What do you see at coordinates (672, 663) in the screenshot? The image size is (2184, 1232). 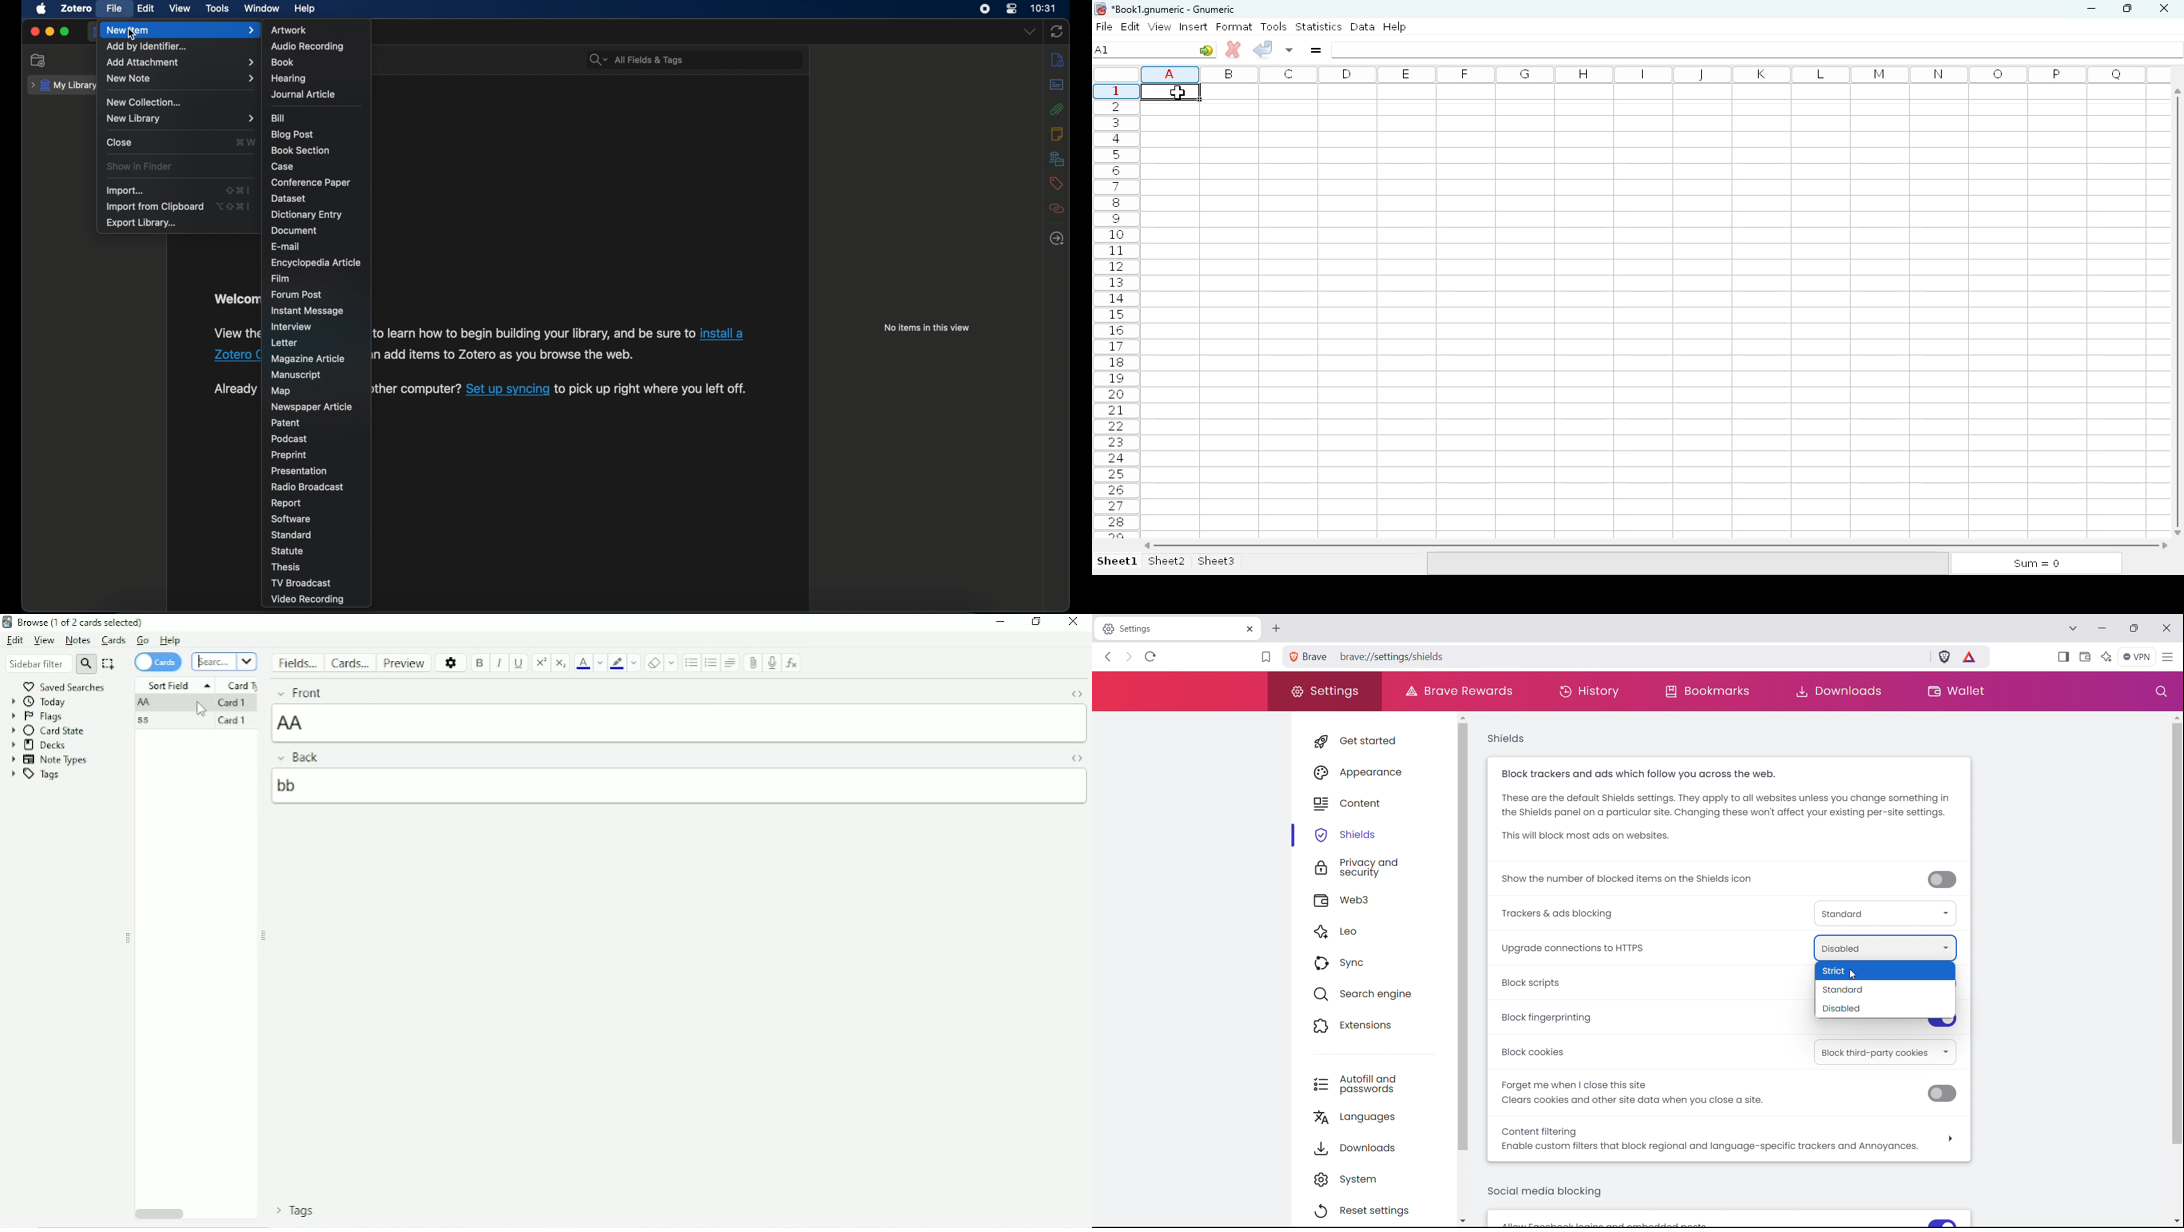 I see `Select formatting to remove` at bounding box center [672, 663].